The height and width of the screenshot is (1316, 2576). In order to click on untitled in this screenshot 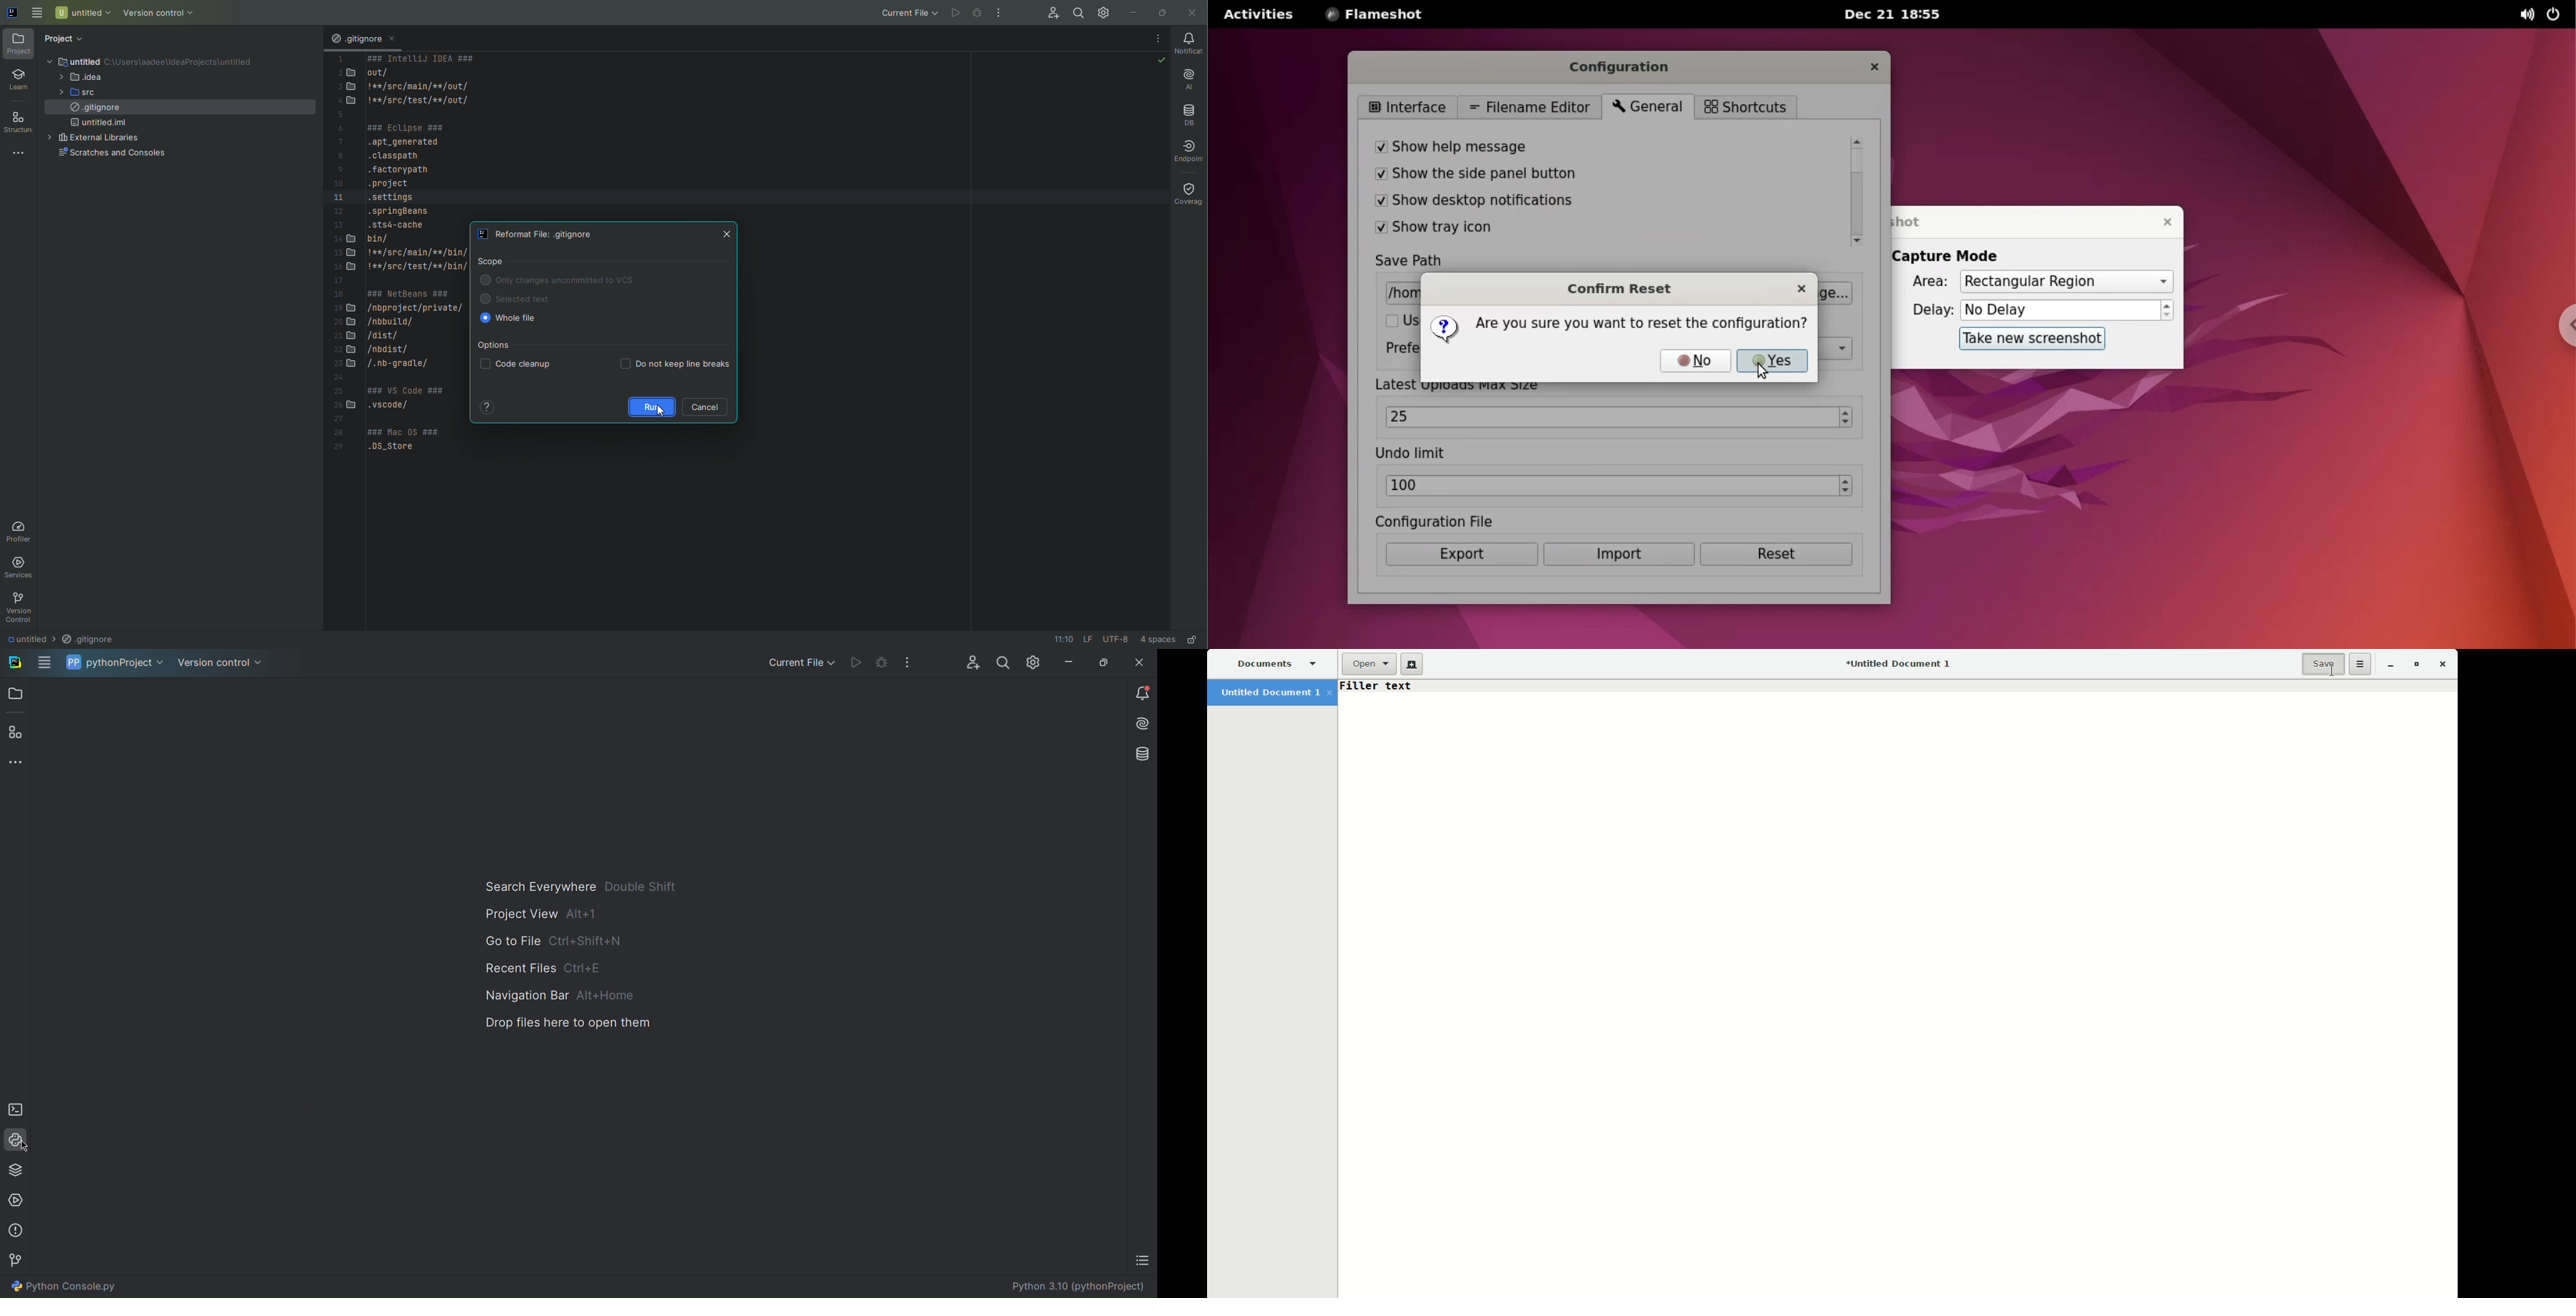, I will do `click(96, 60)`.